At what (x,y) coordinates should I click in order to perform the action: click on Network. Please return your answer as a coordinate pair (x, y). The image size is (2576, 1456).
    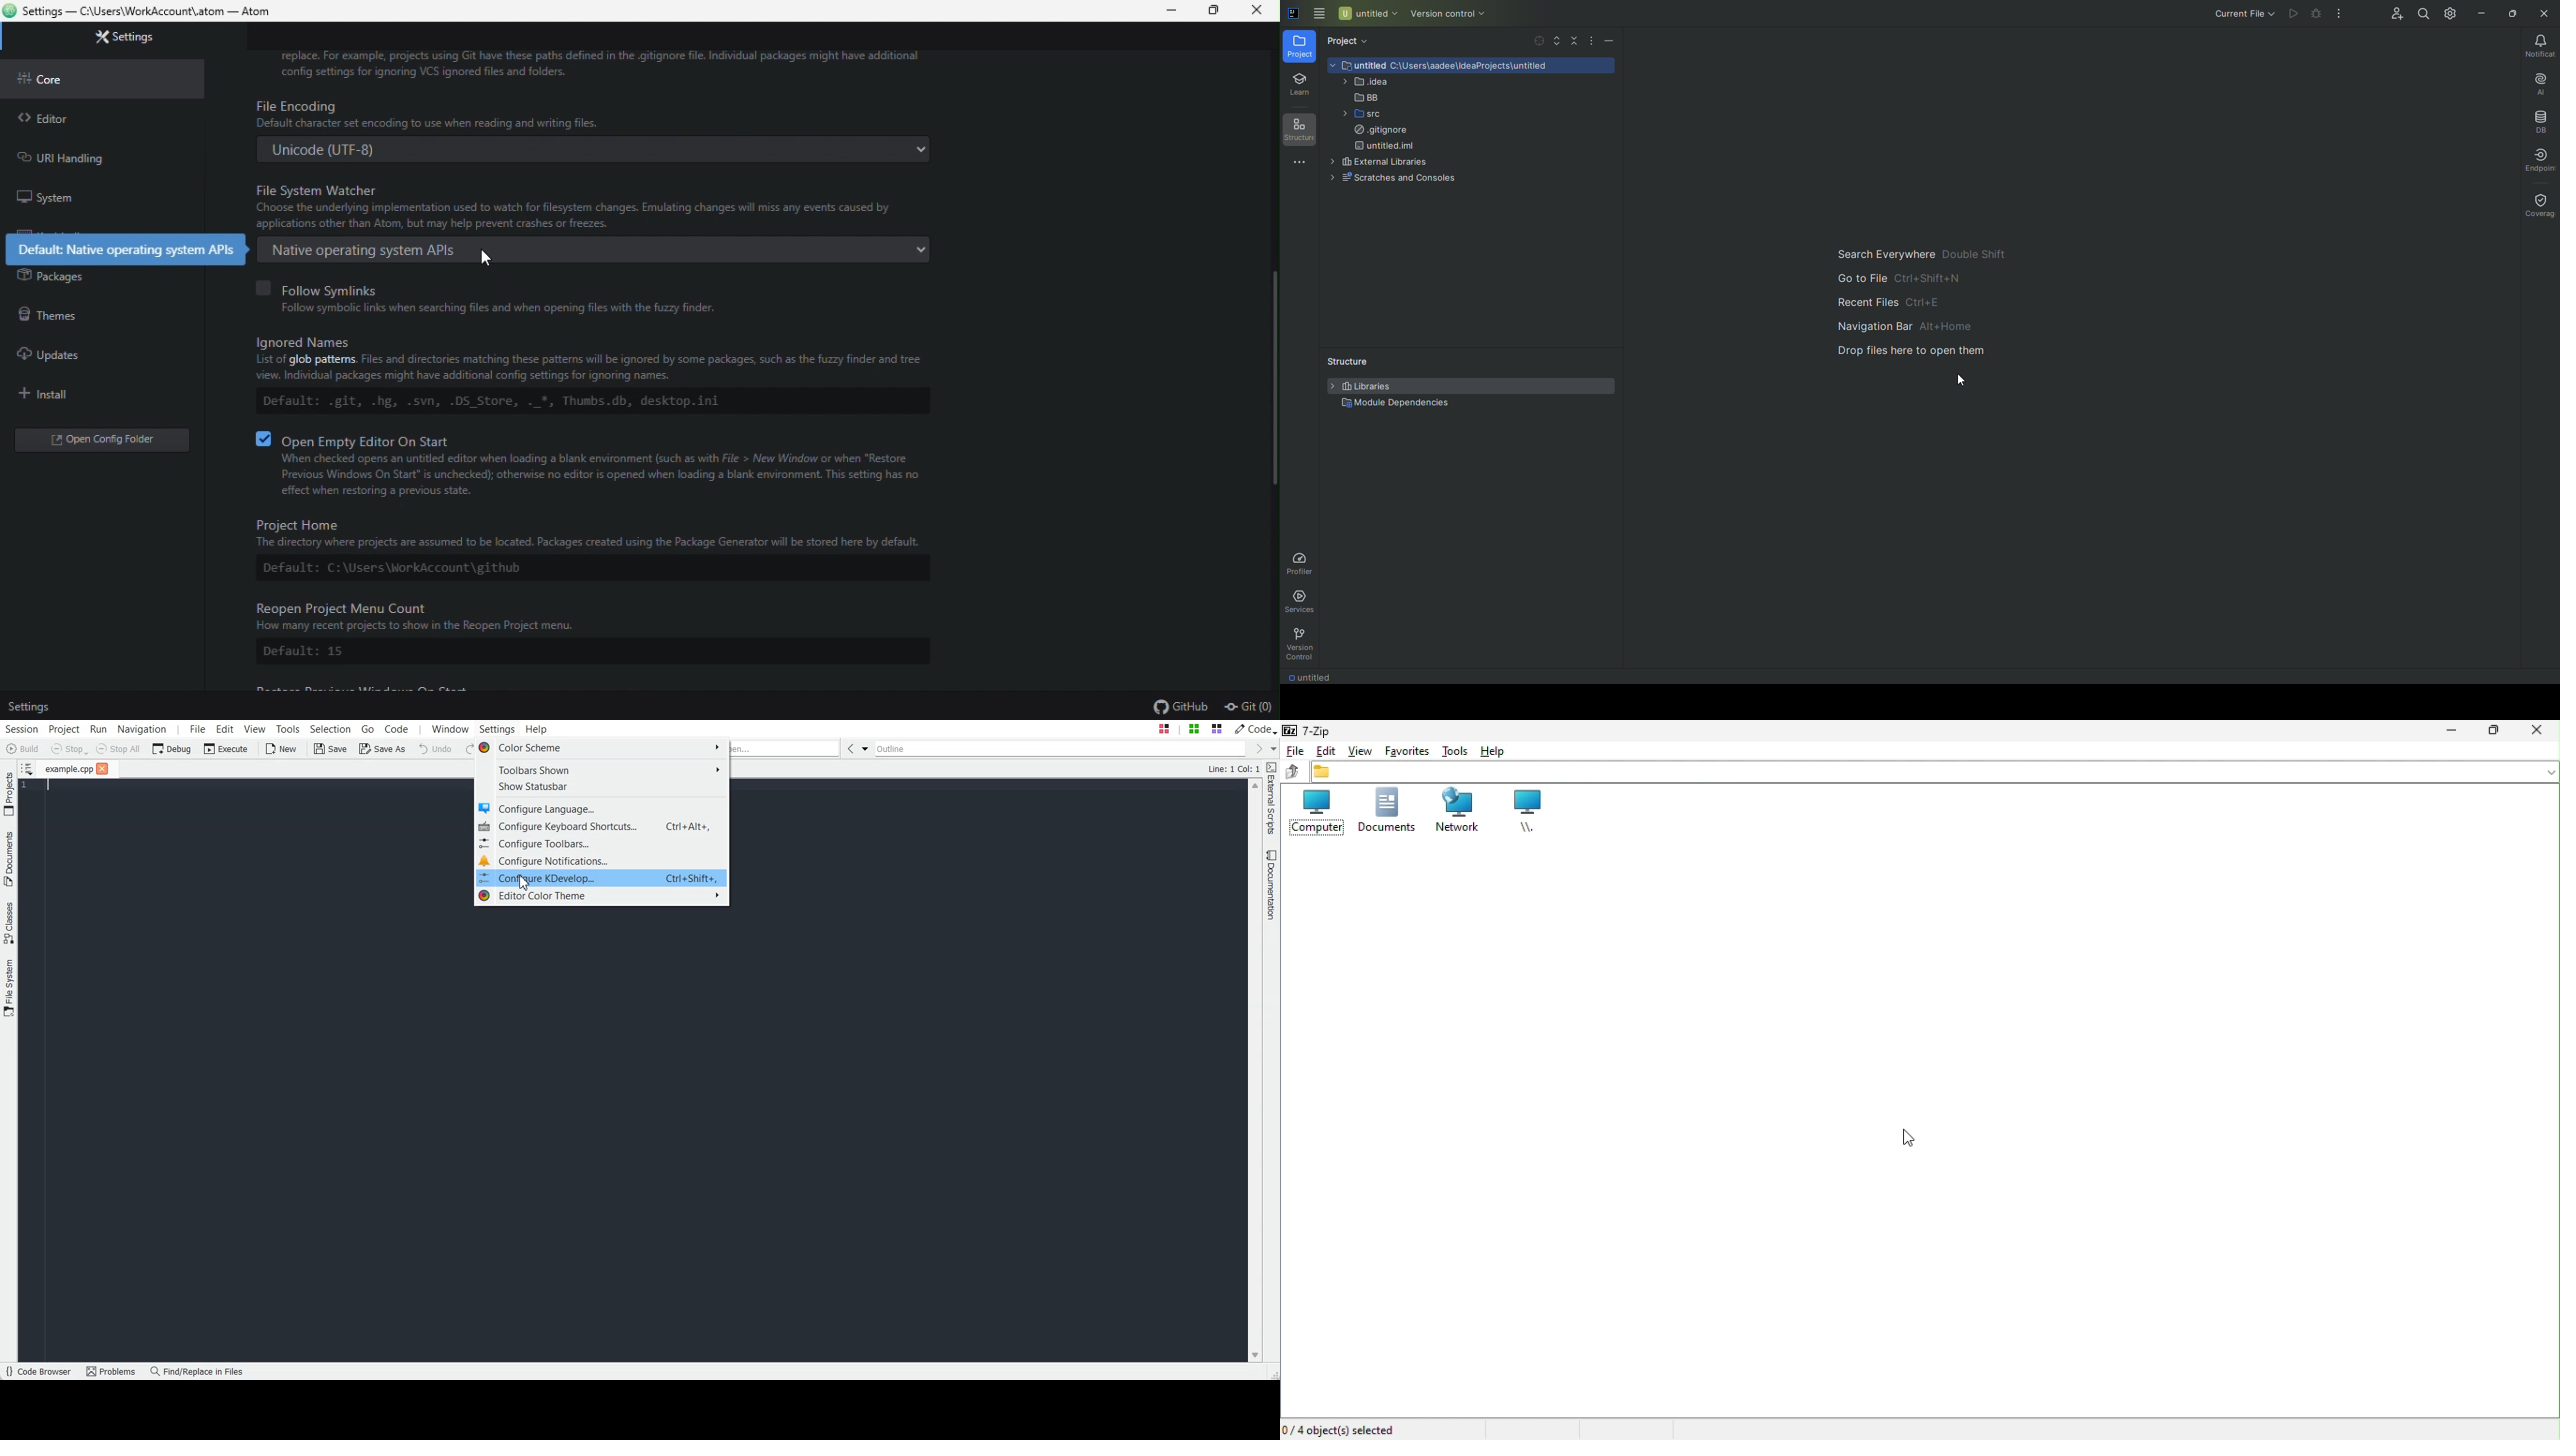
    Looking at the image, I should click on (1459, 812).